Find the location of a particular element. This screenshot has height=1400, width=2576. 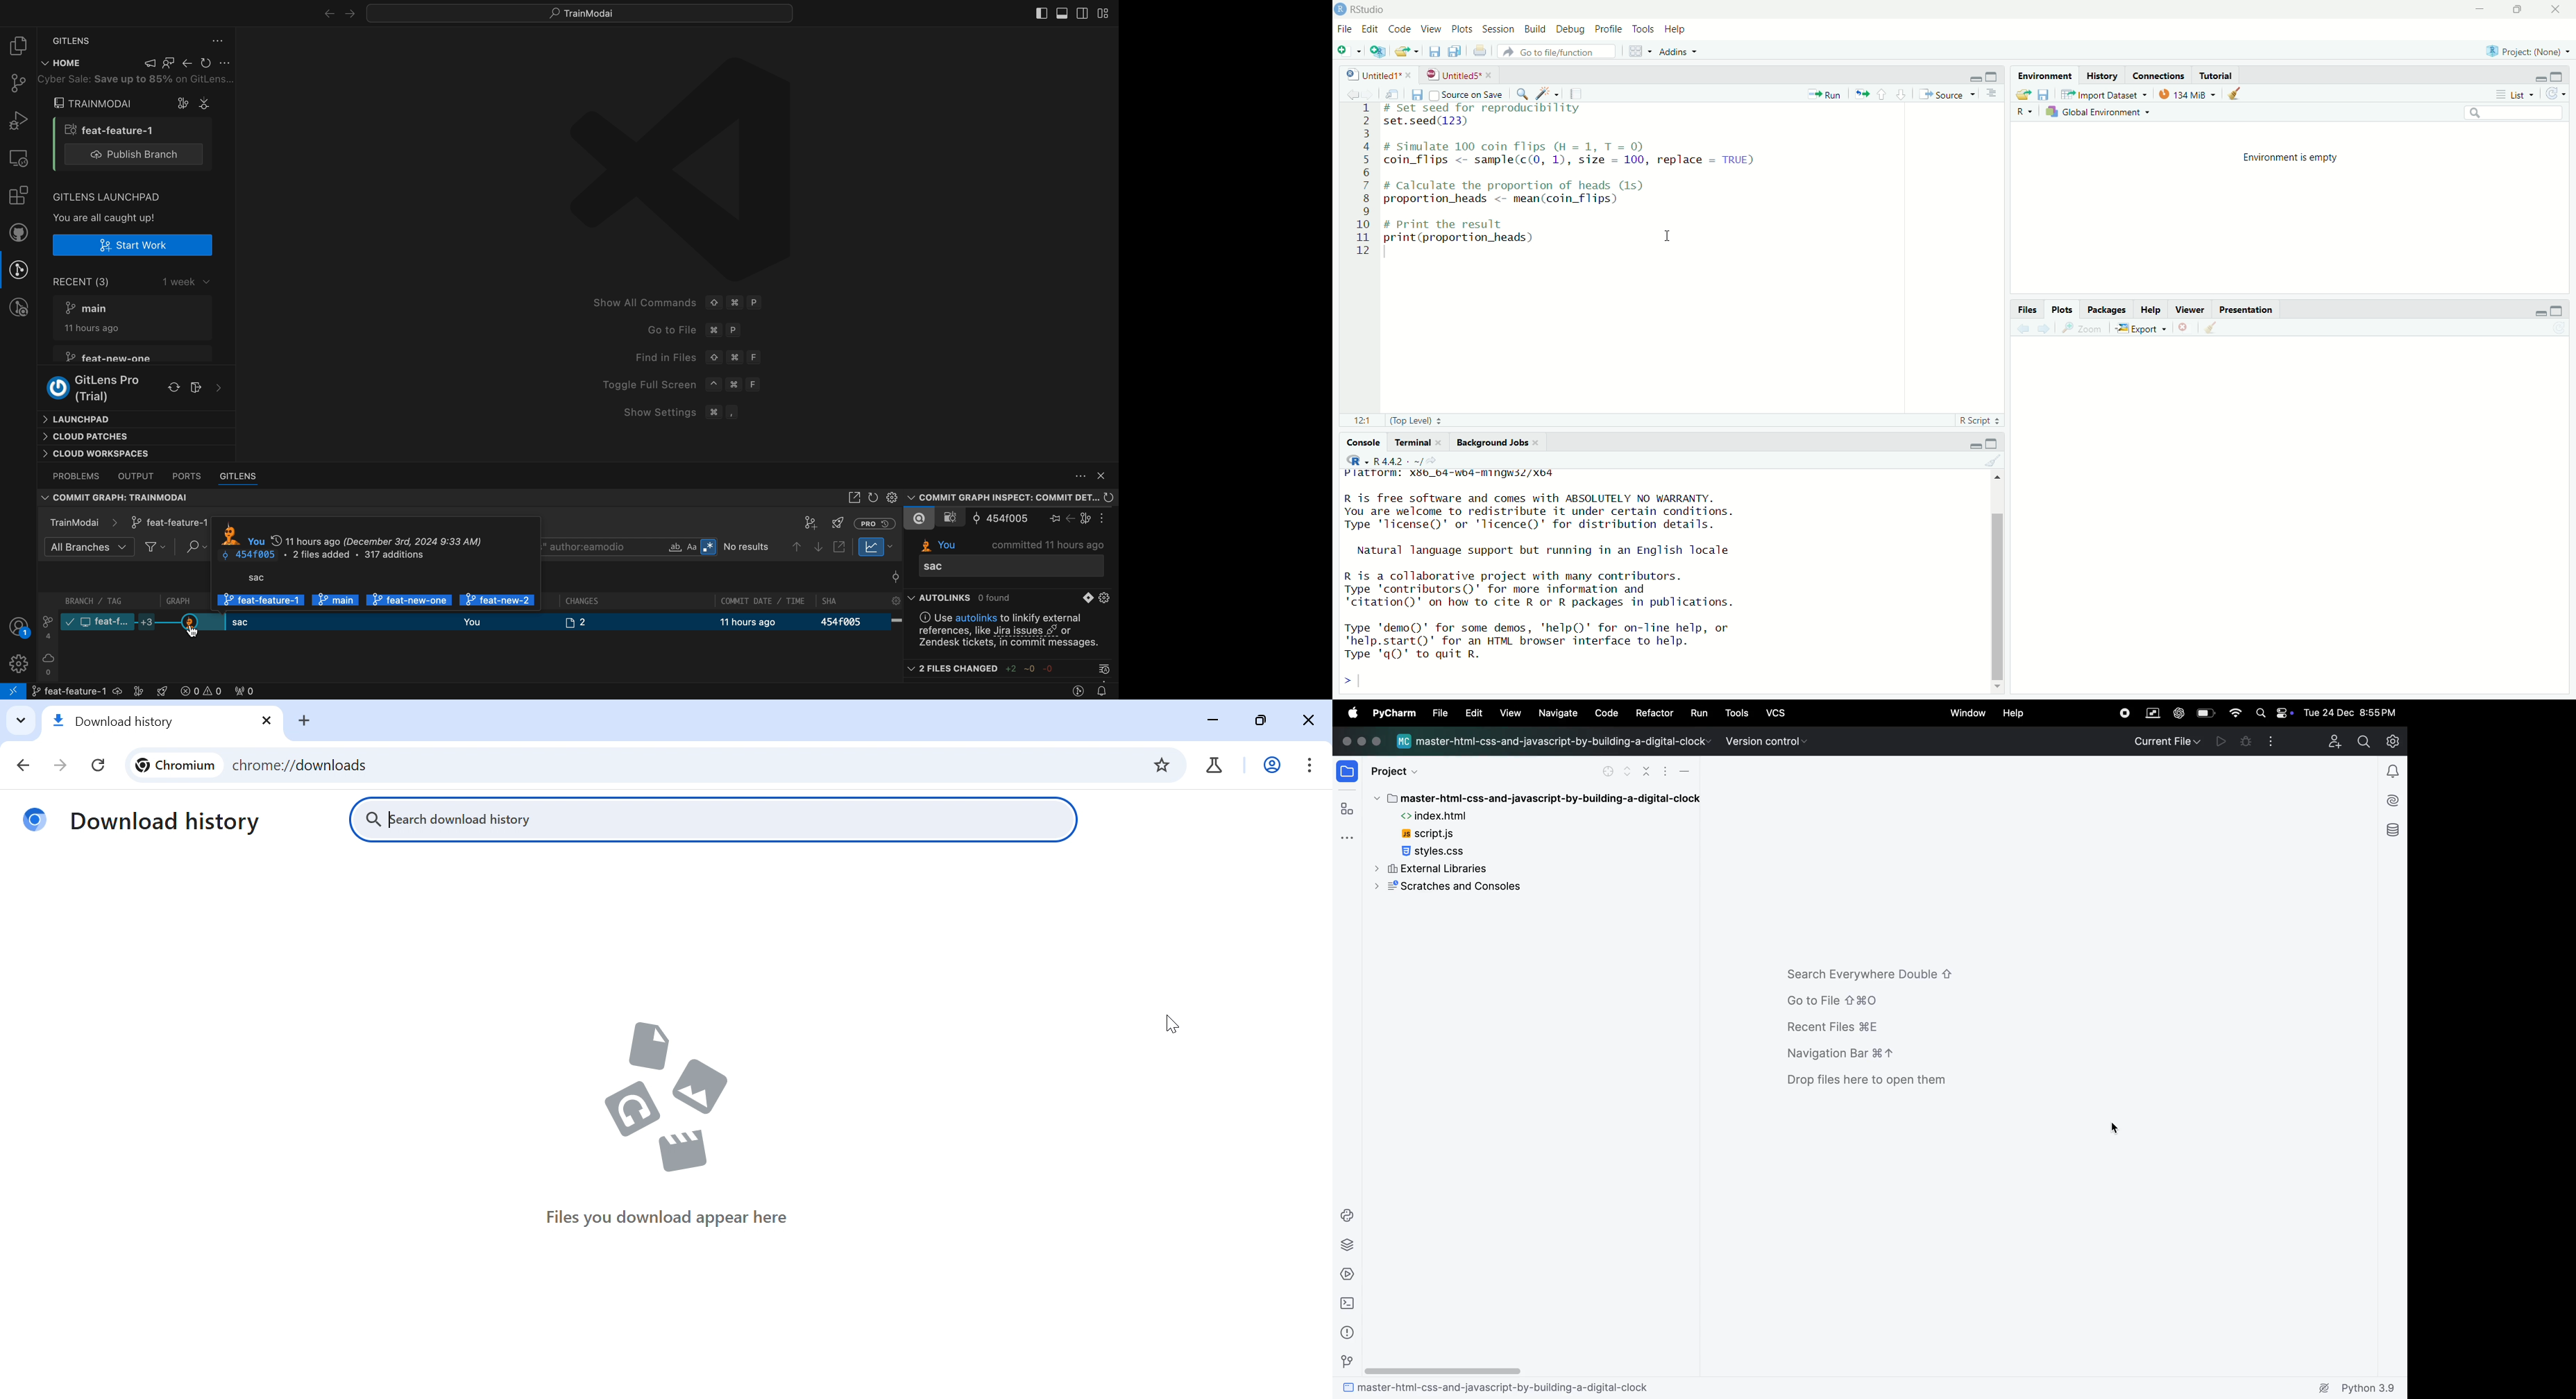

Chrome tabs is located at coordinates (1210, 766).